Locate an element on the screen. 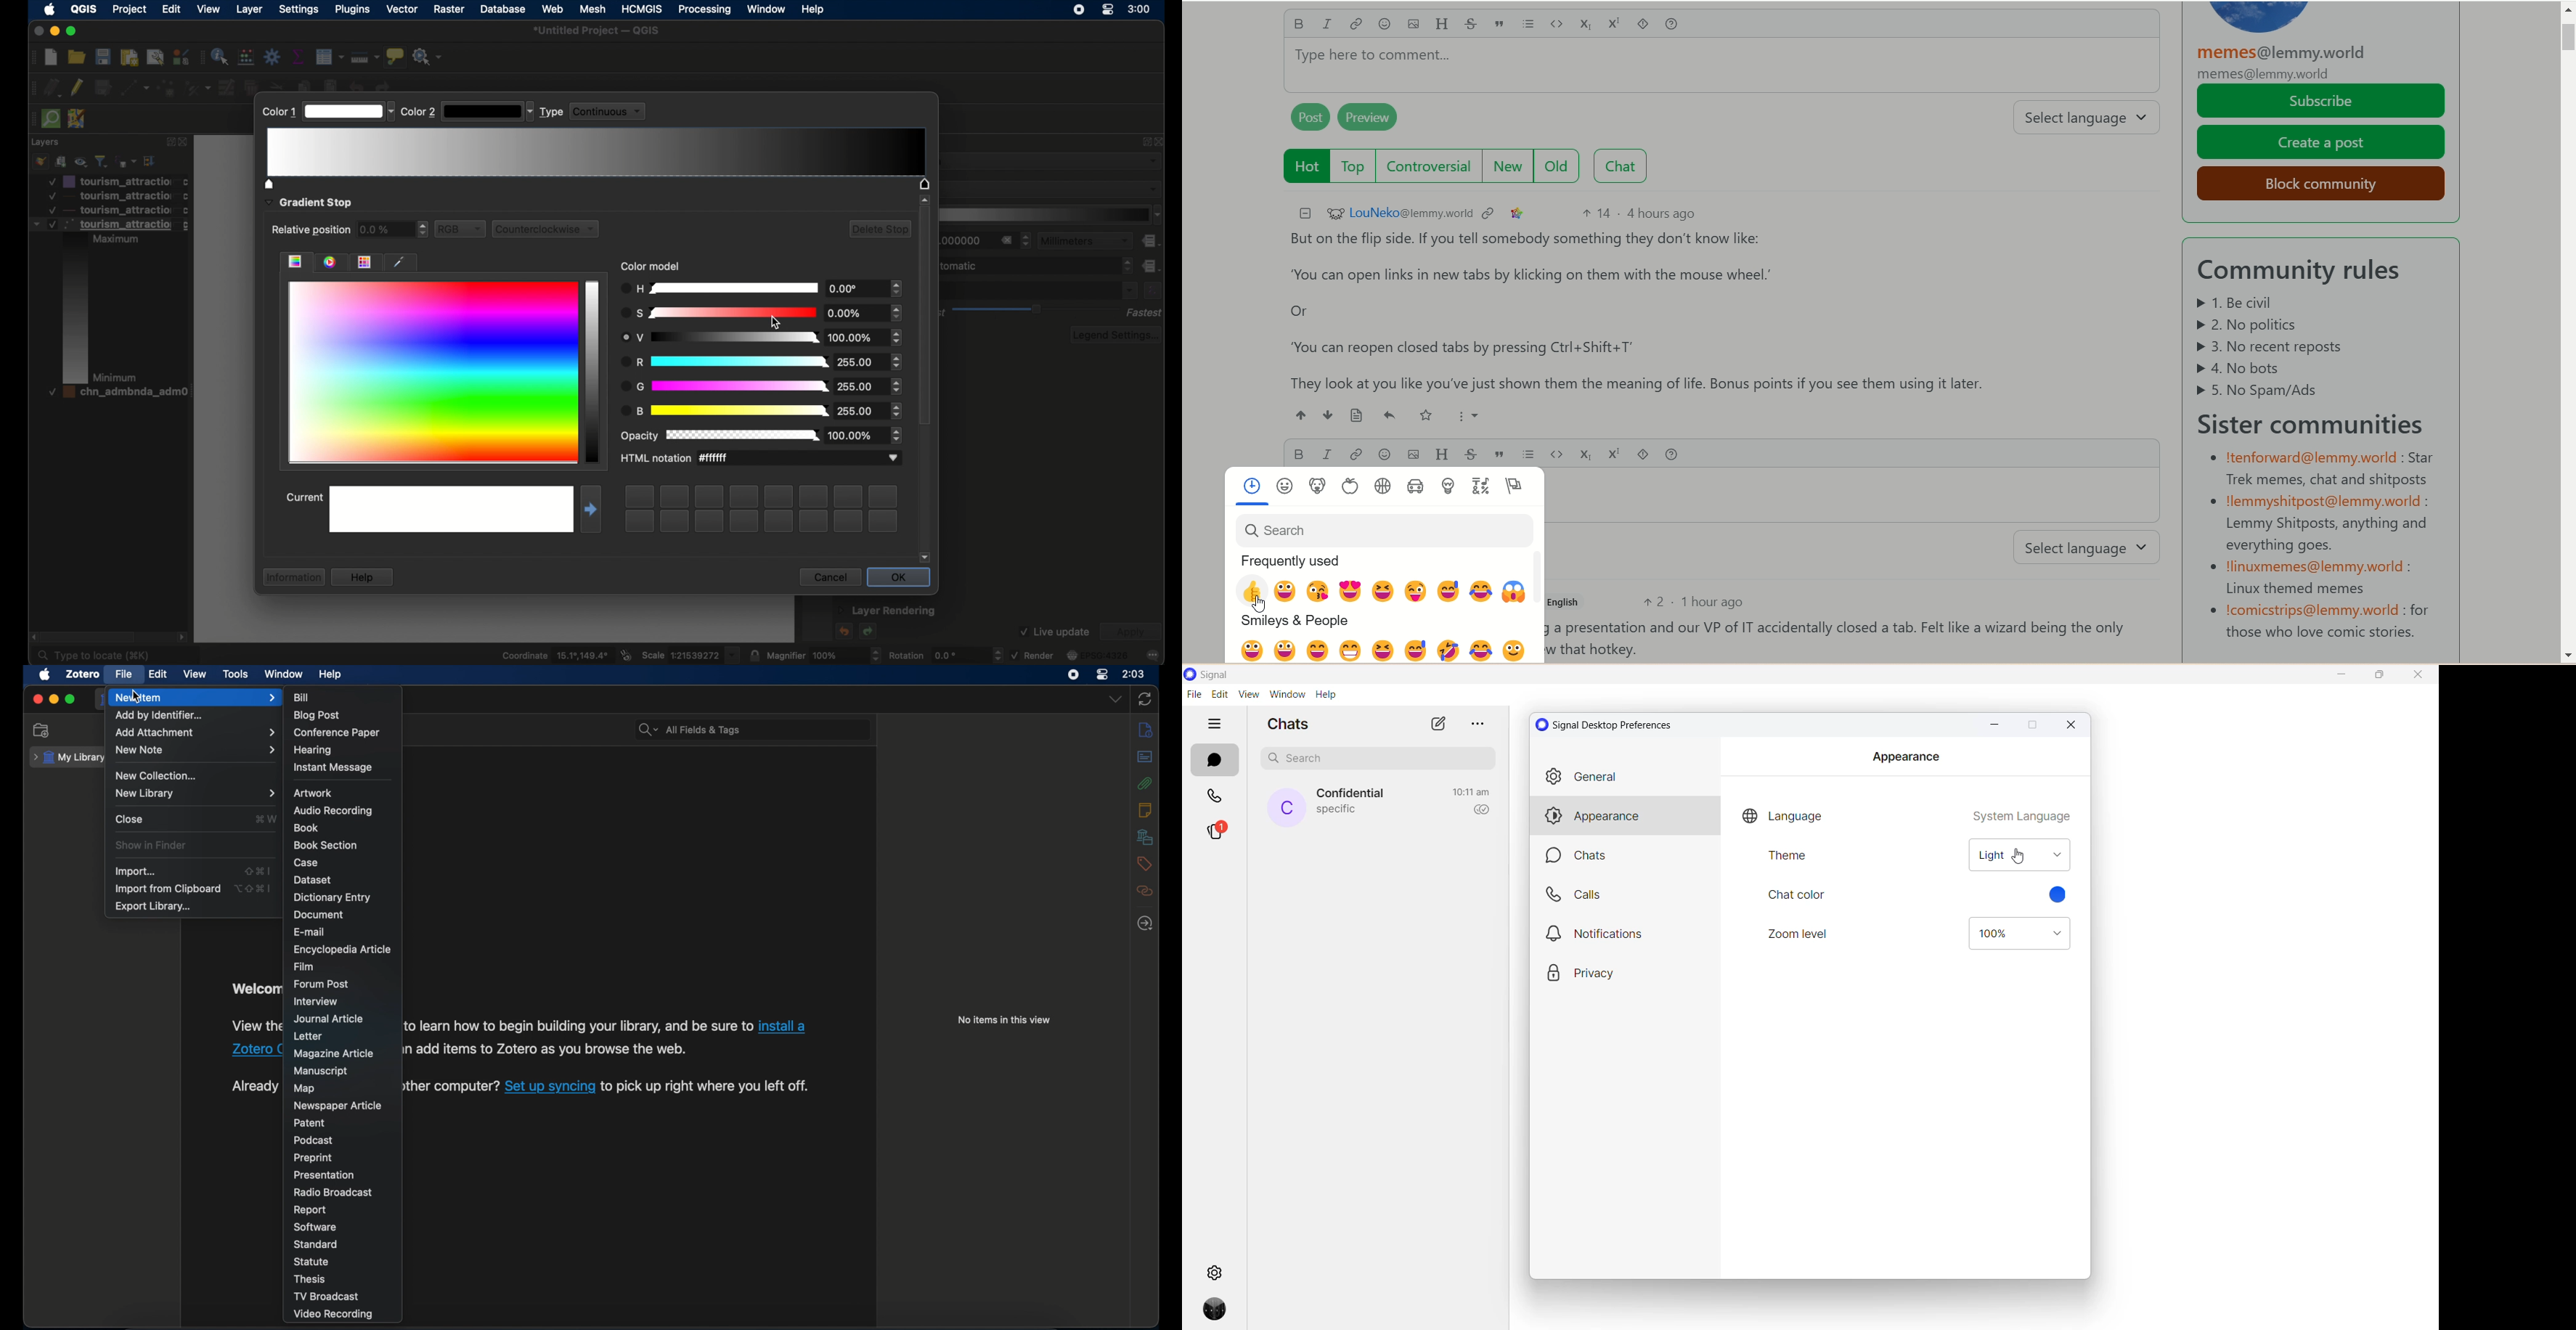 This screenshot has width=2576, height=1344. preprint is located at coordinates (313, 1158).